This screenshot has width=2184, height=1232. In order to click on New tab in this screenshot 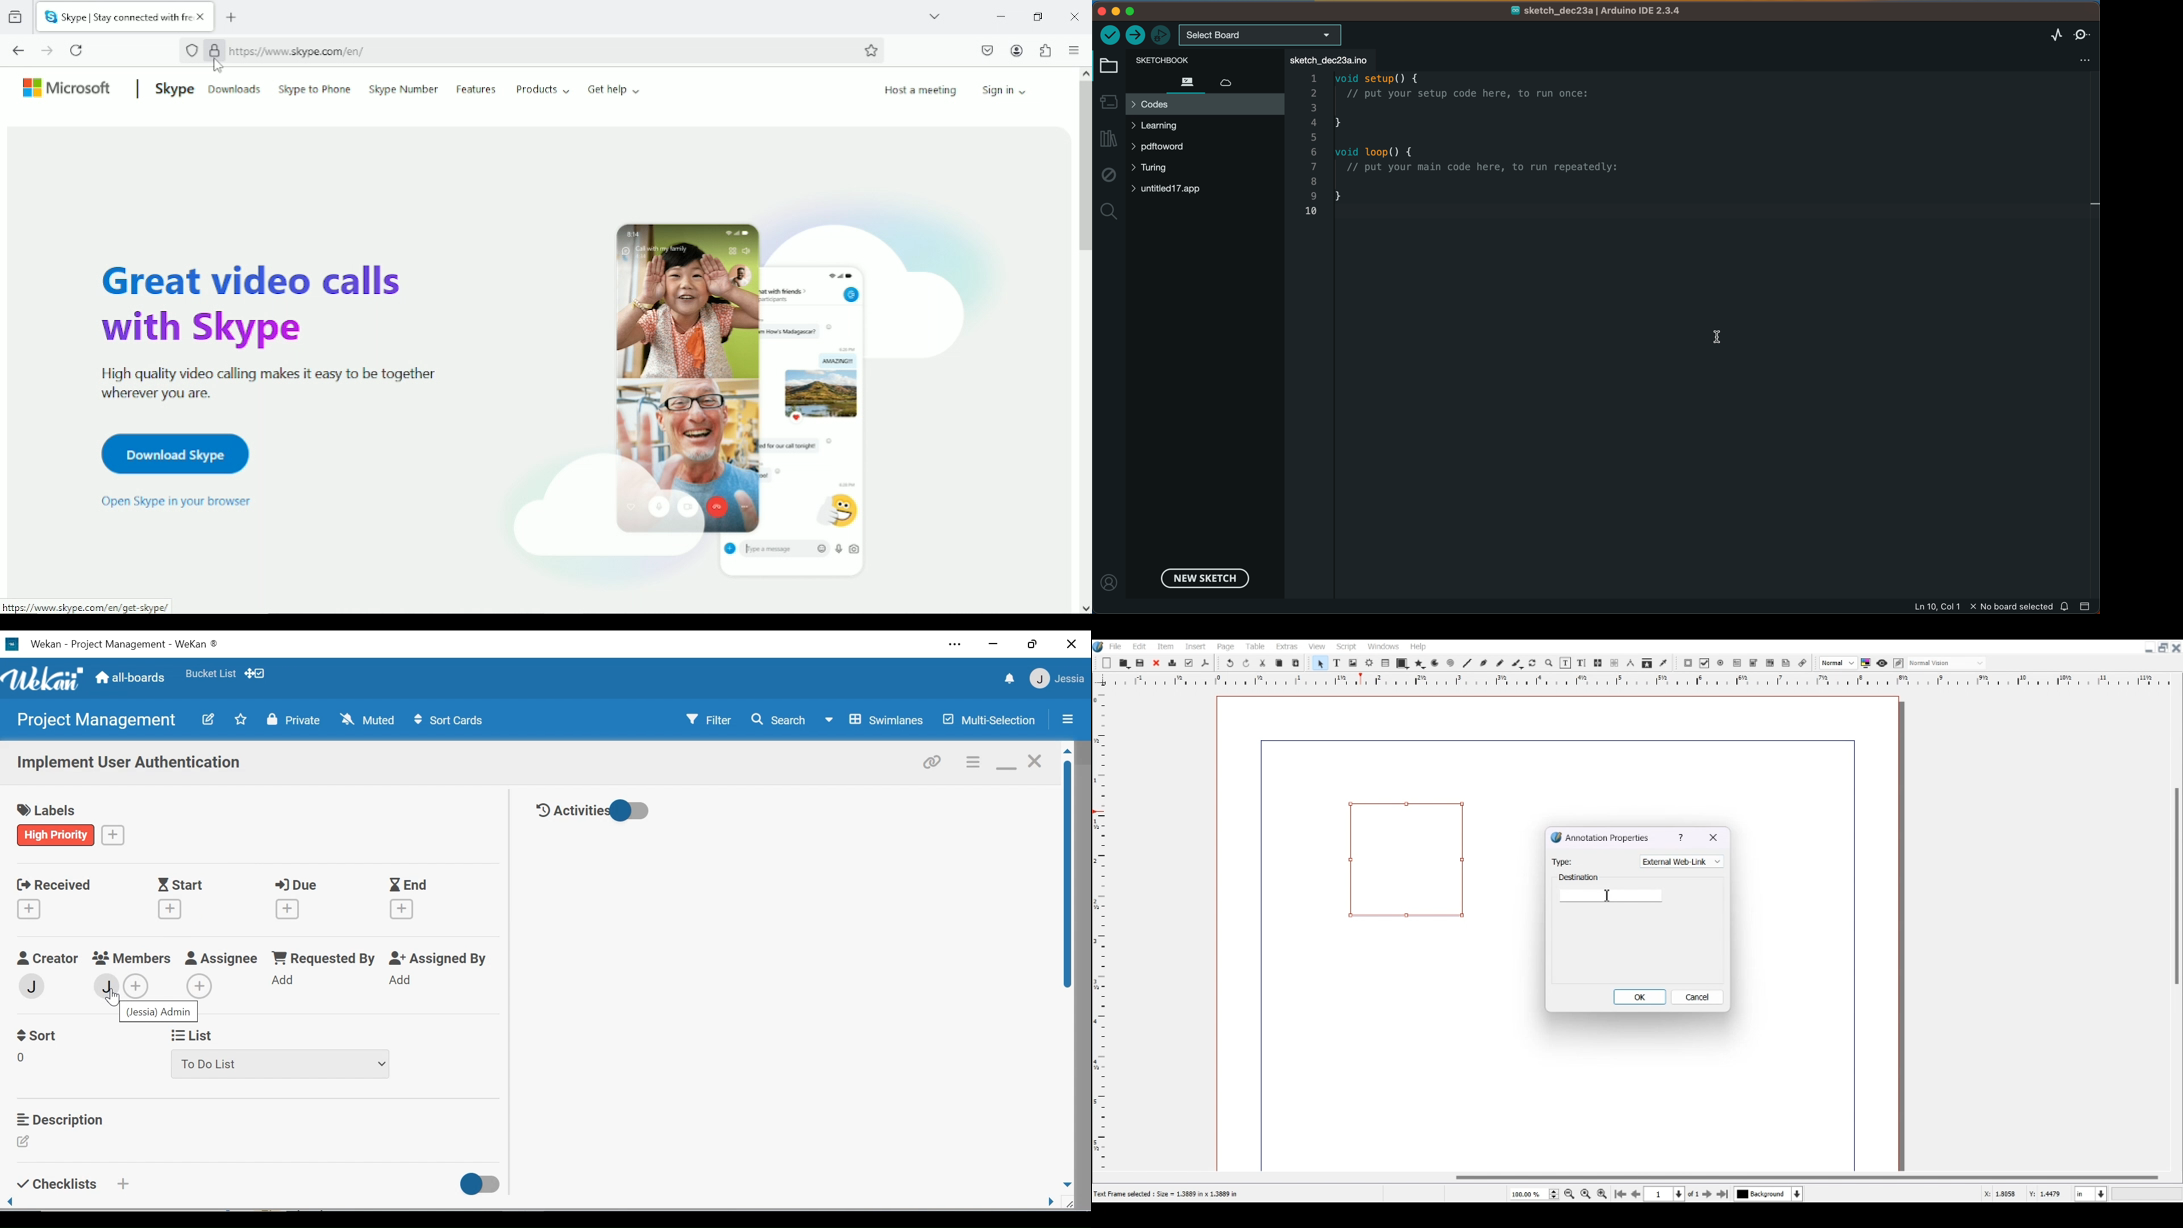, I will do `click(232, 18)`.